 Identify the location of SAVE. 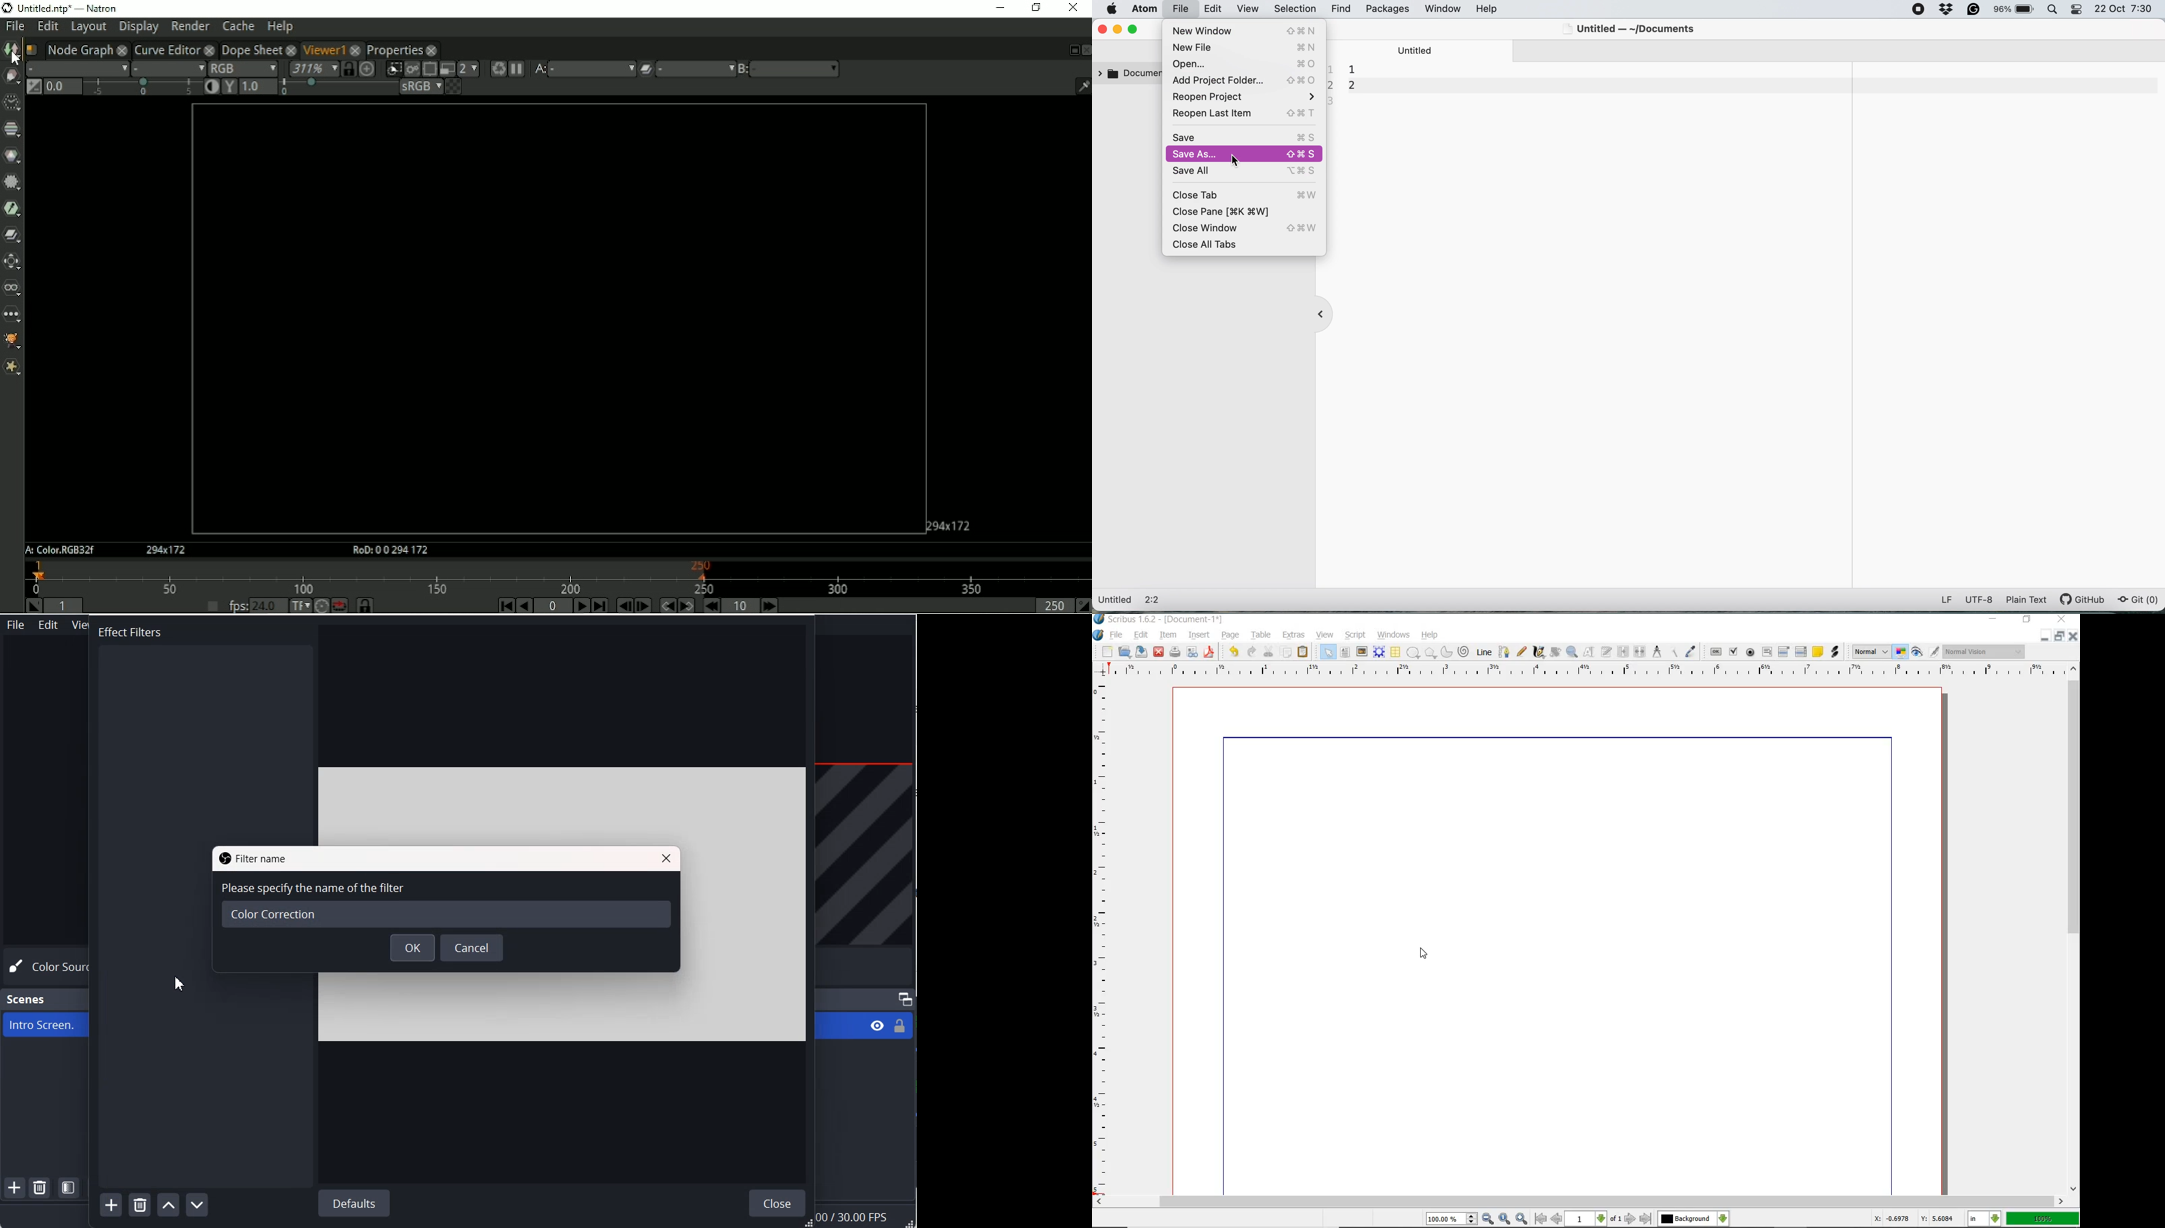
(1141, 652).